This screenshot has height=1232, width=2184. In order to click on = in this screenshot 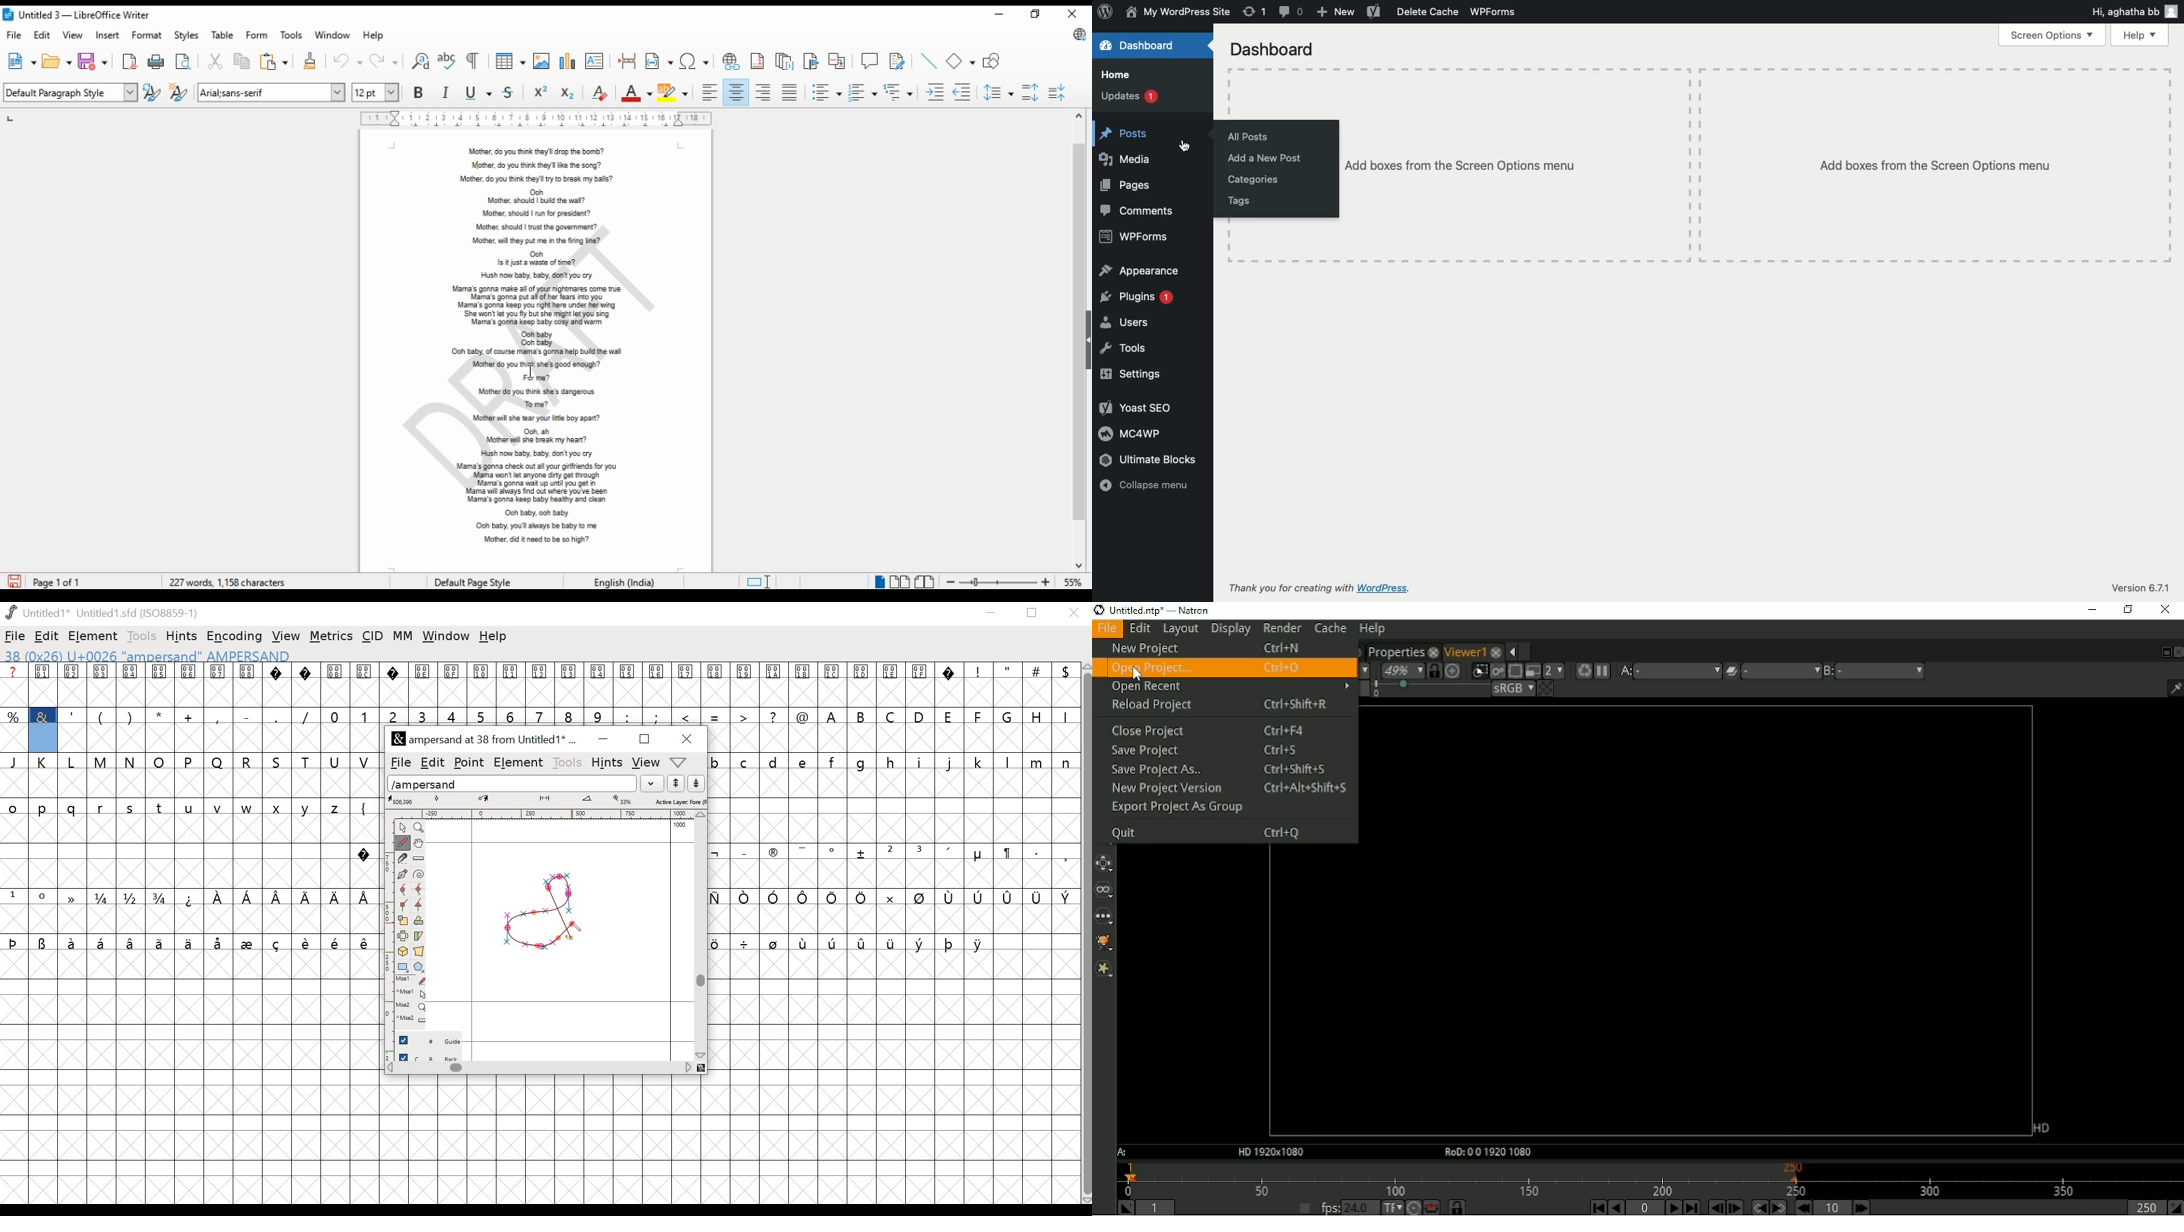, I will do `click(715, 716)`.